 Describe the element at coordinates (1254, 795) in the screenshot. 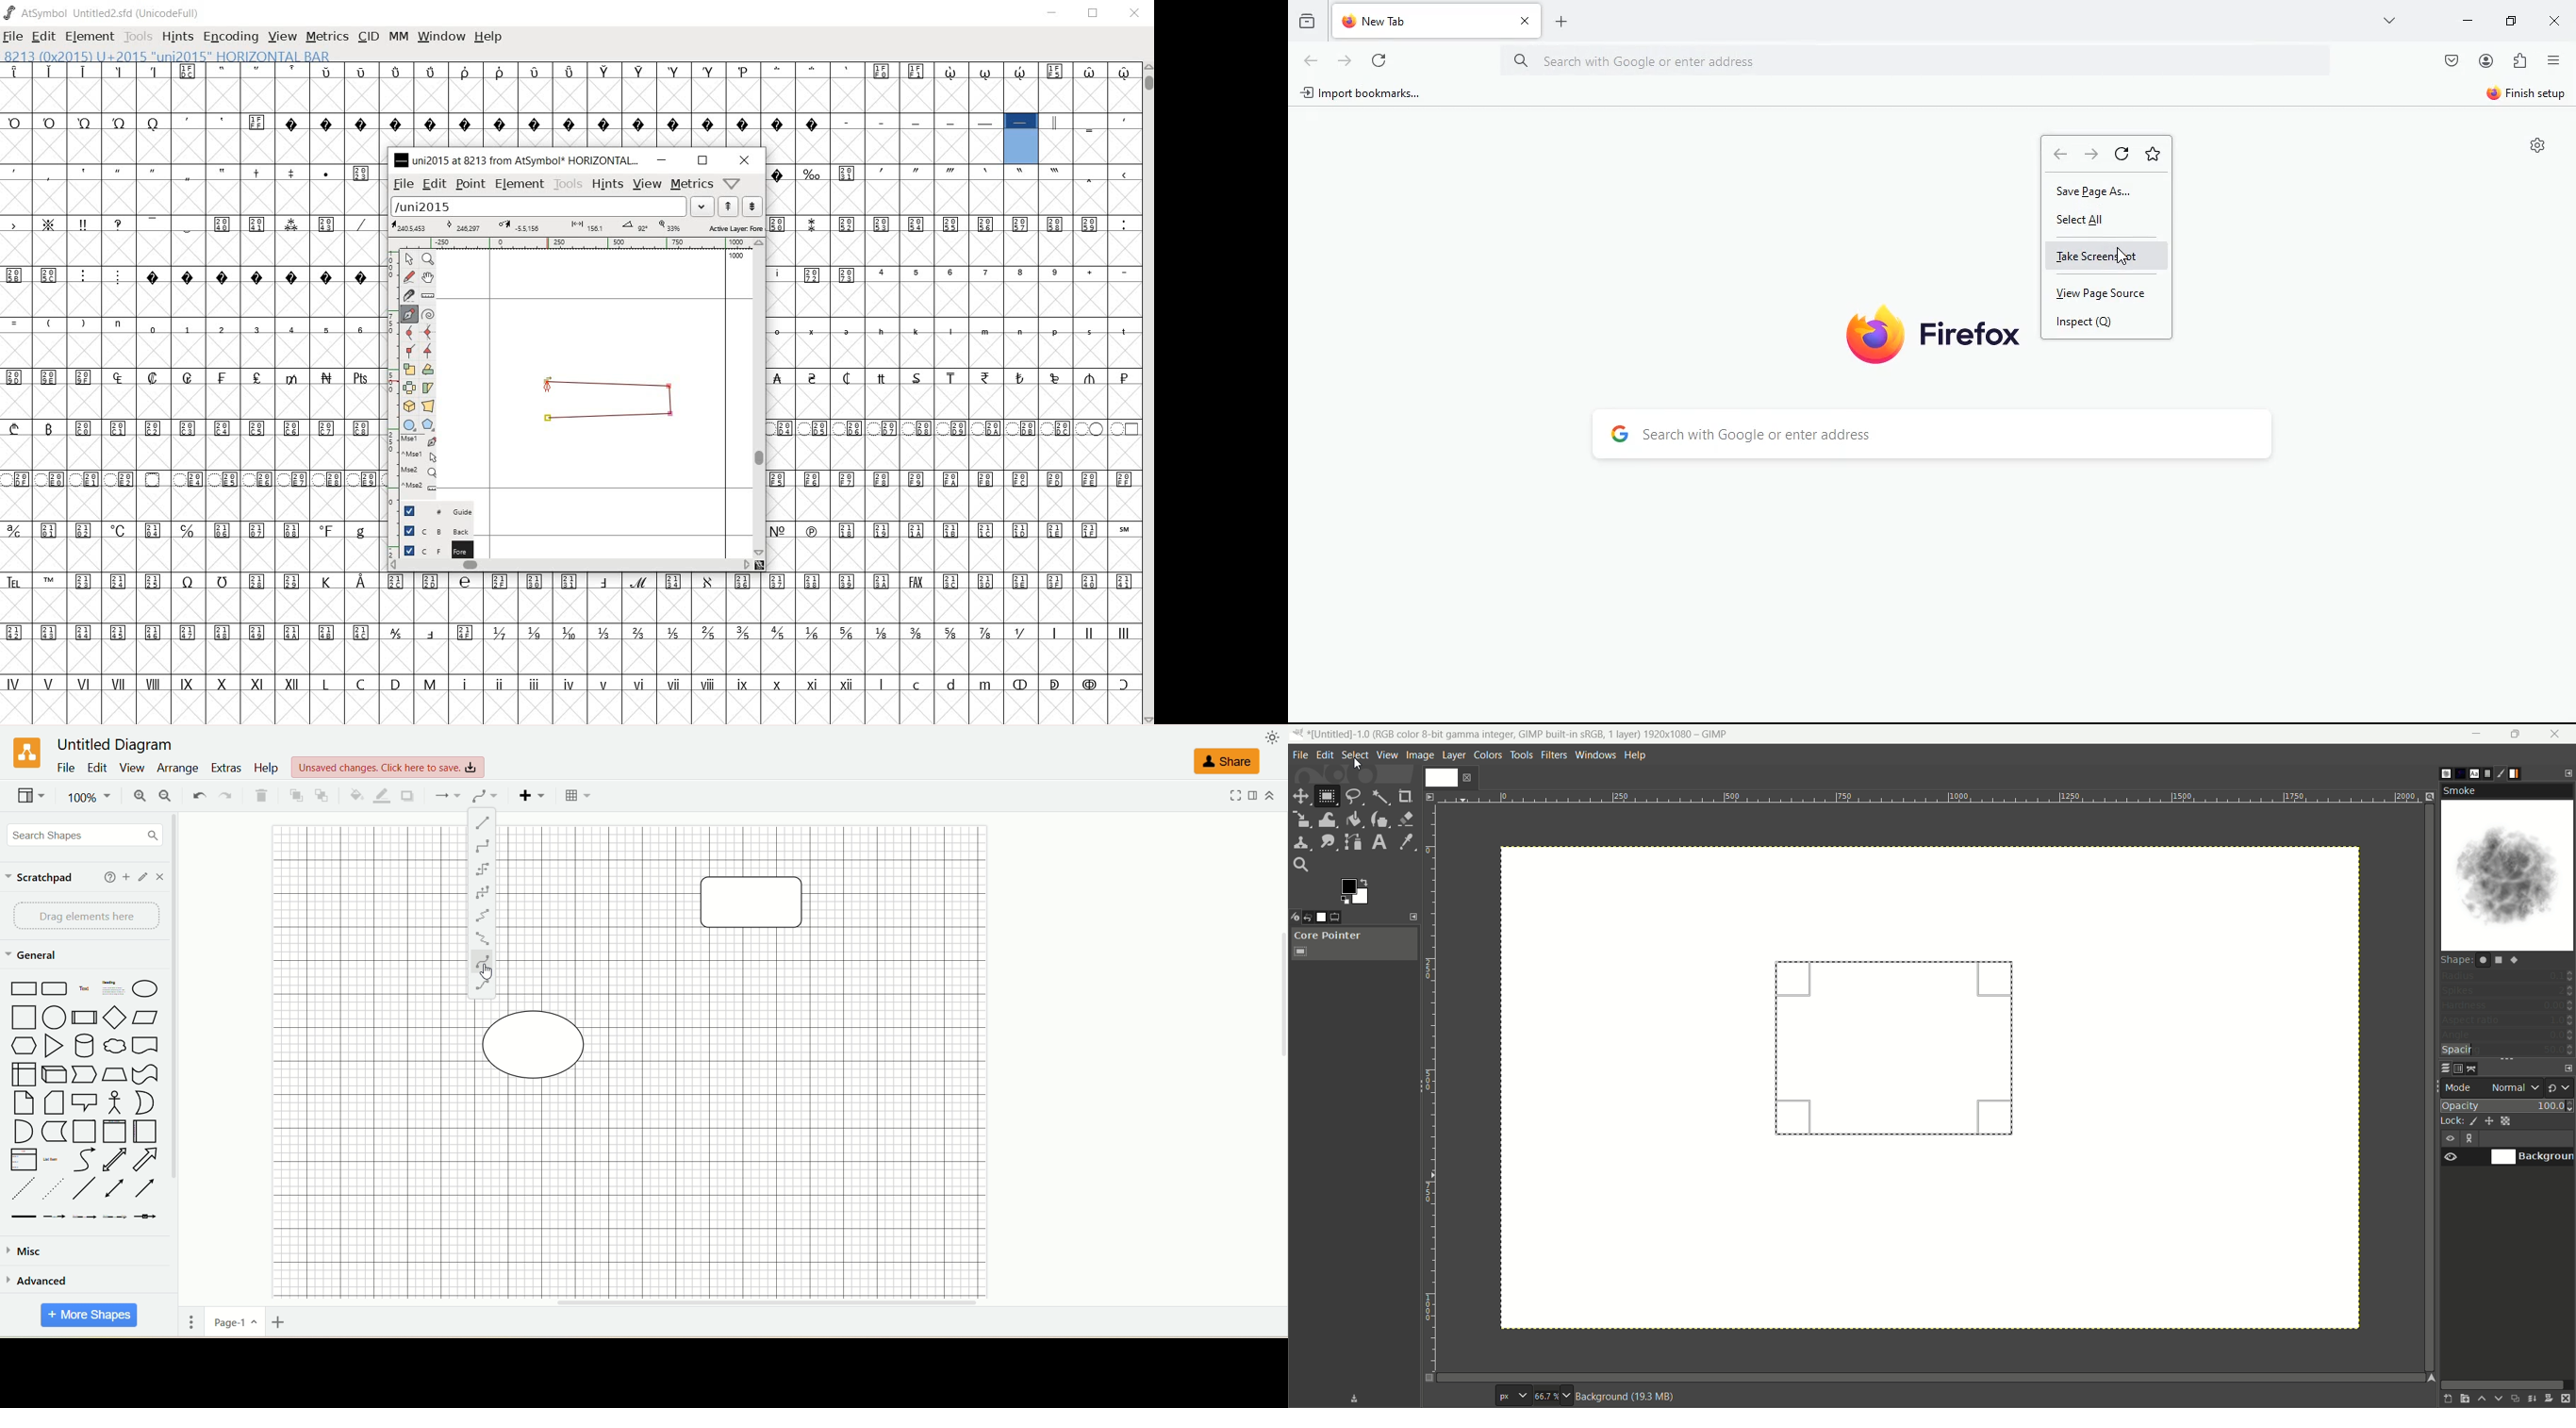

I see `format` at that location.